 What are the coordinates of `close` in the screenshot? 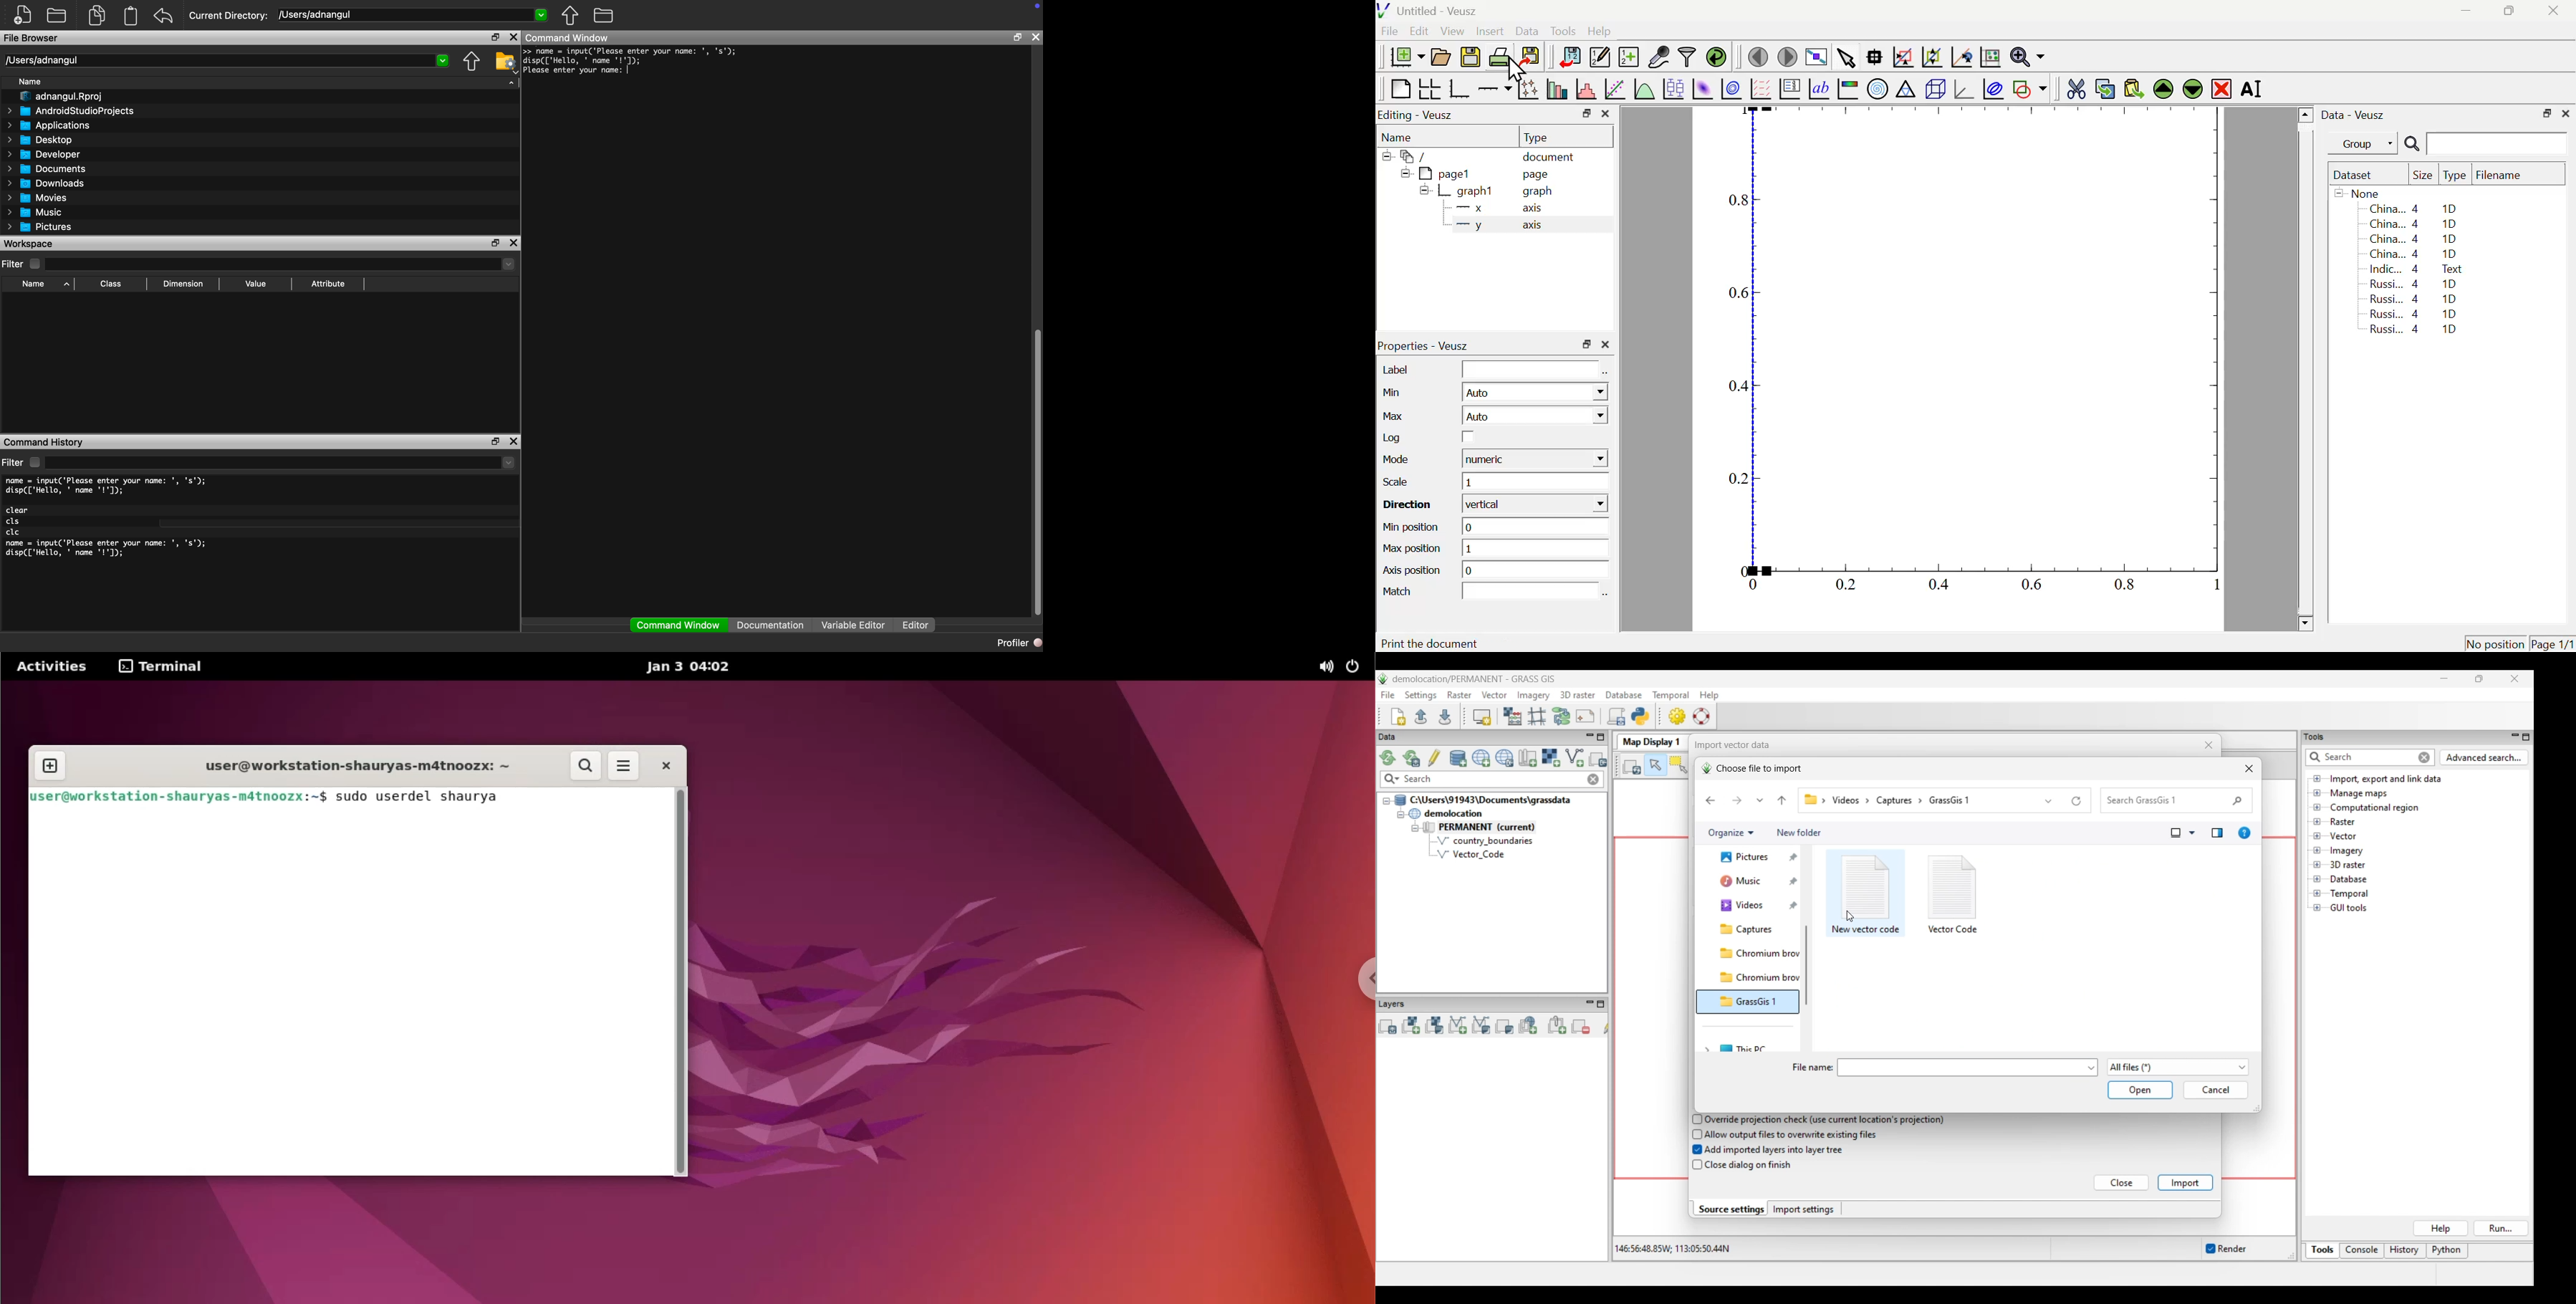 It's located at (1035, 37).